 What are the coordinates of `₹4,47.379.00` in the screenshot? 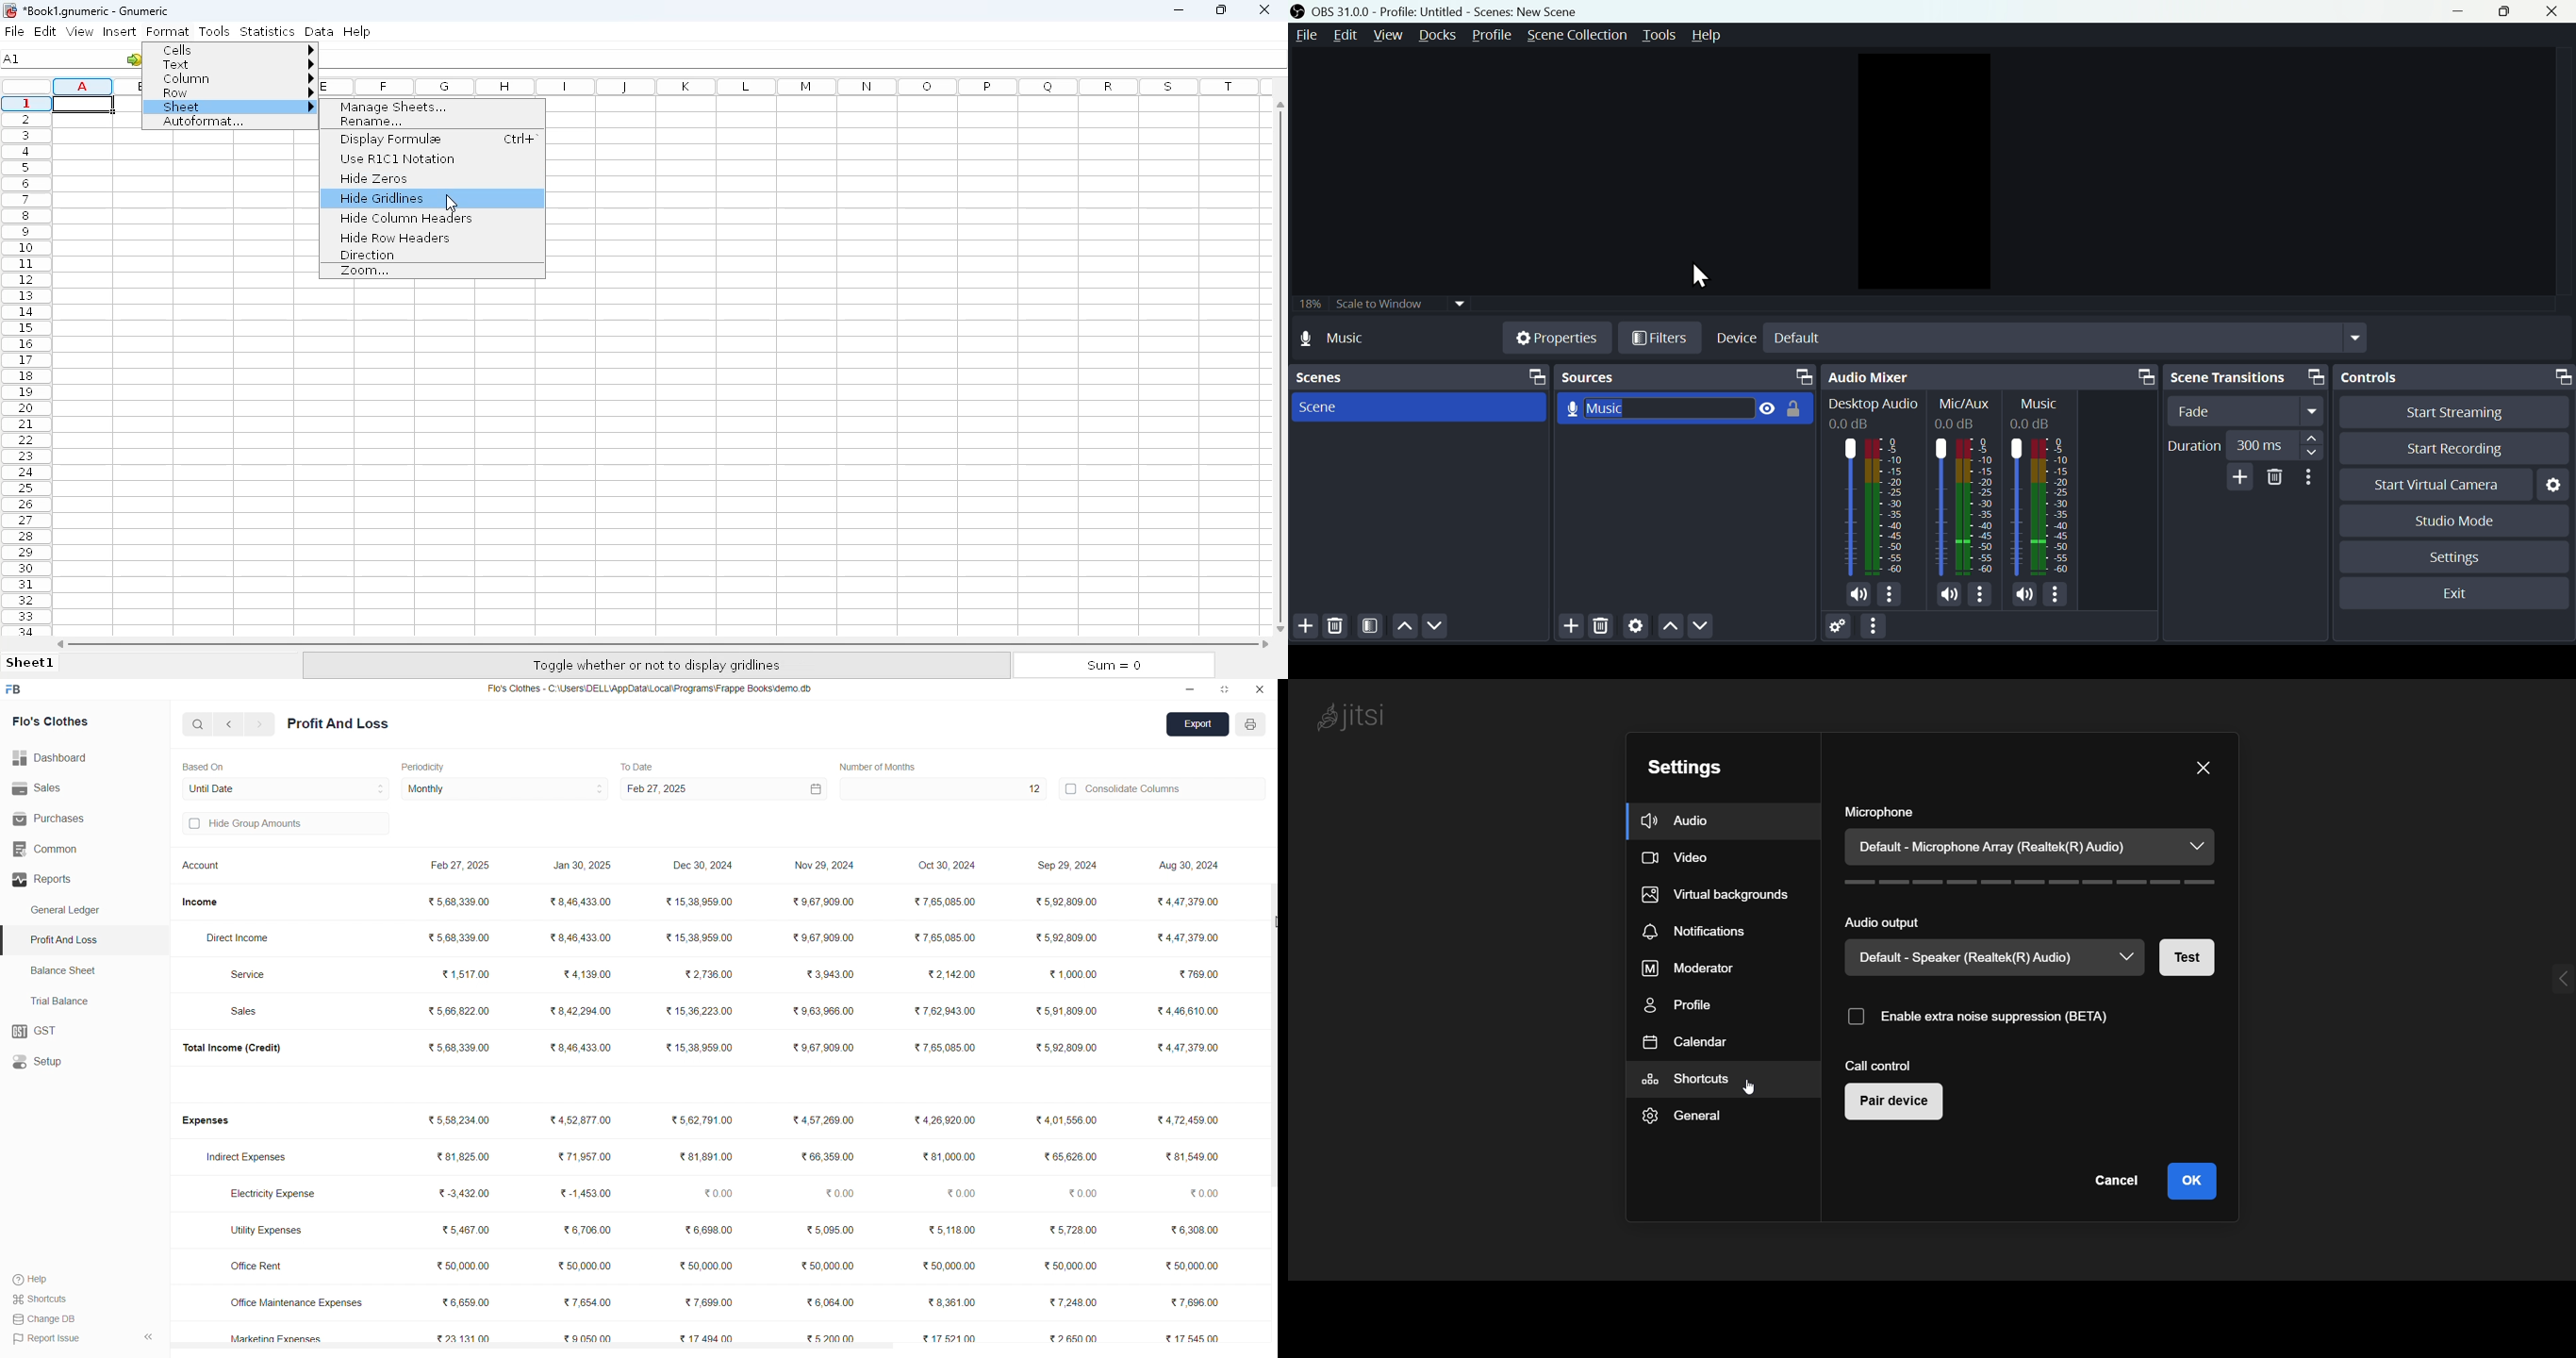 It's located at (1186, 903).